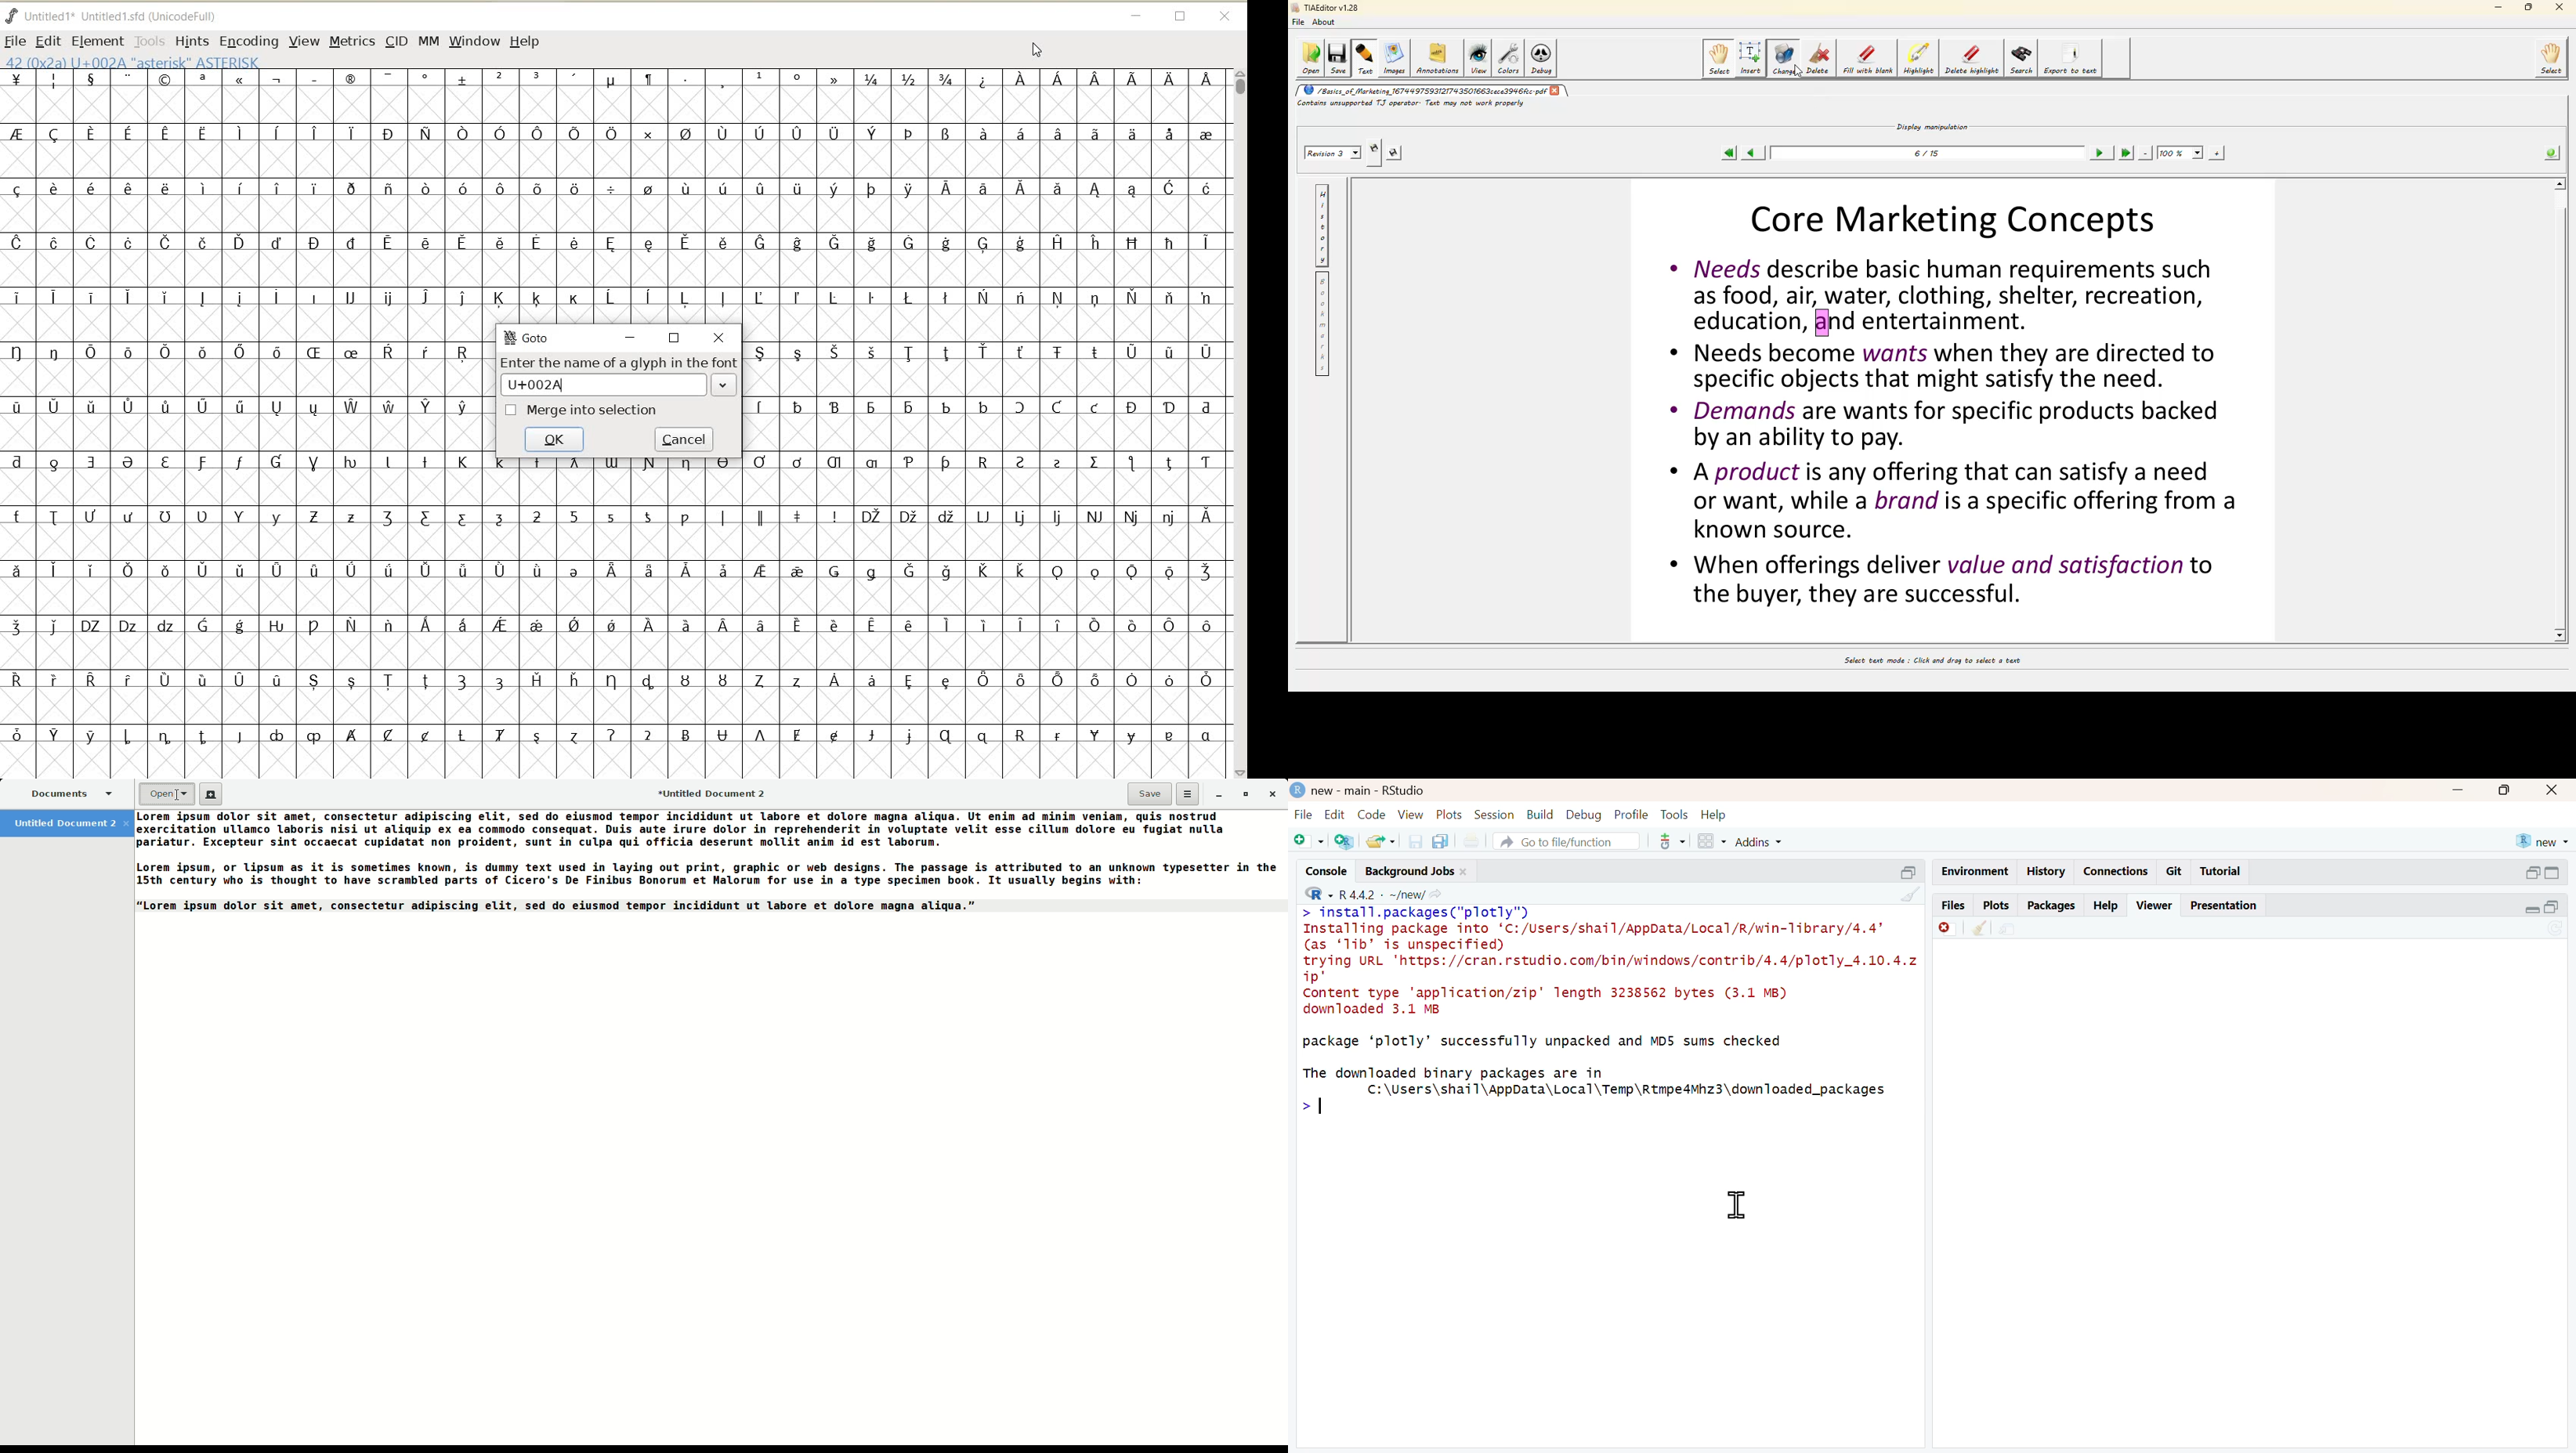 The width and height of the screenshot is (2576, 1456). I want to click on environment, so click(1972, 870).